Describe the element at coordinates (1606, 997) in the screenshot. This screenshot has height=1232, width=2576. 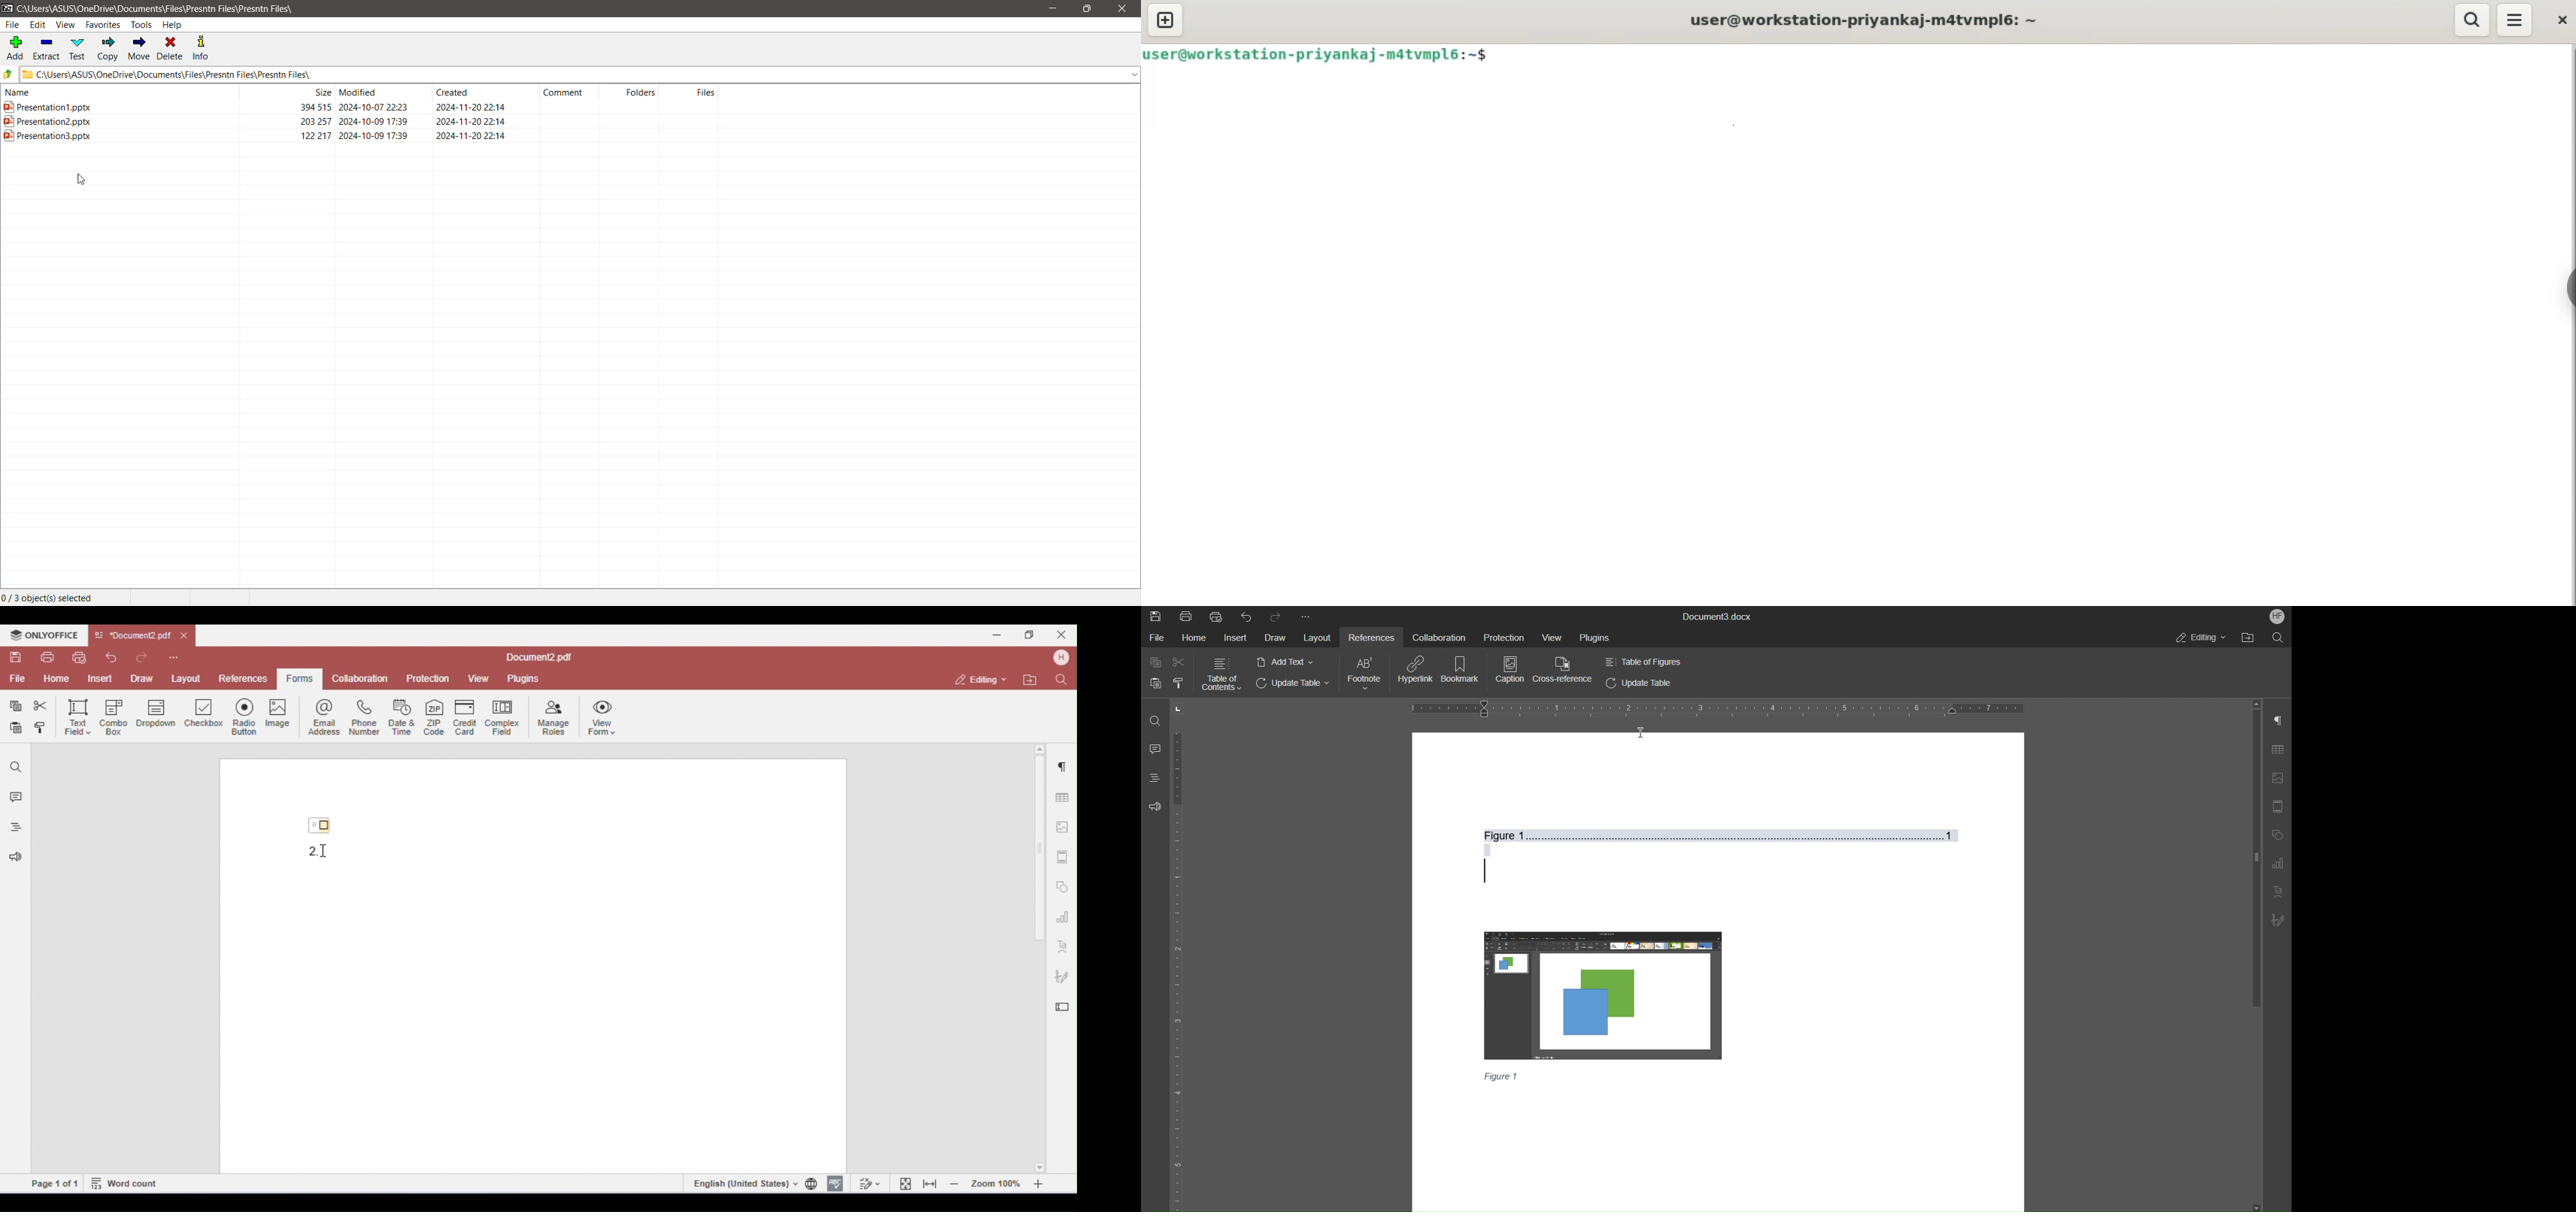
I see `Image` at that location.